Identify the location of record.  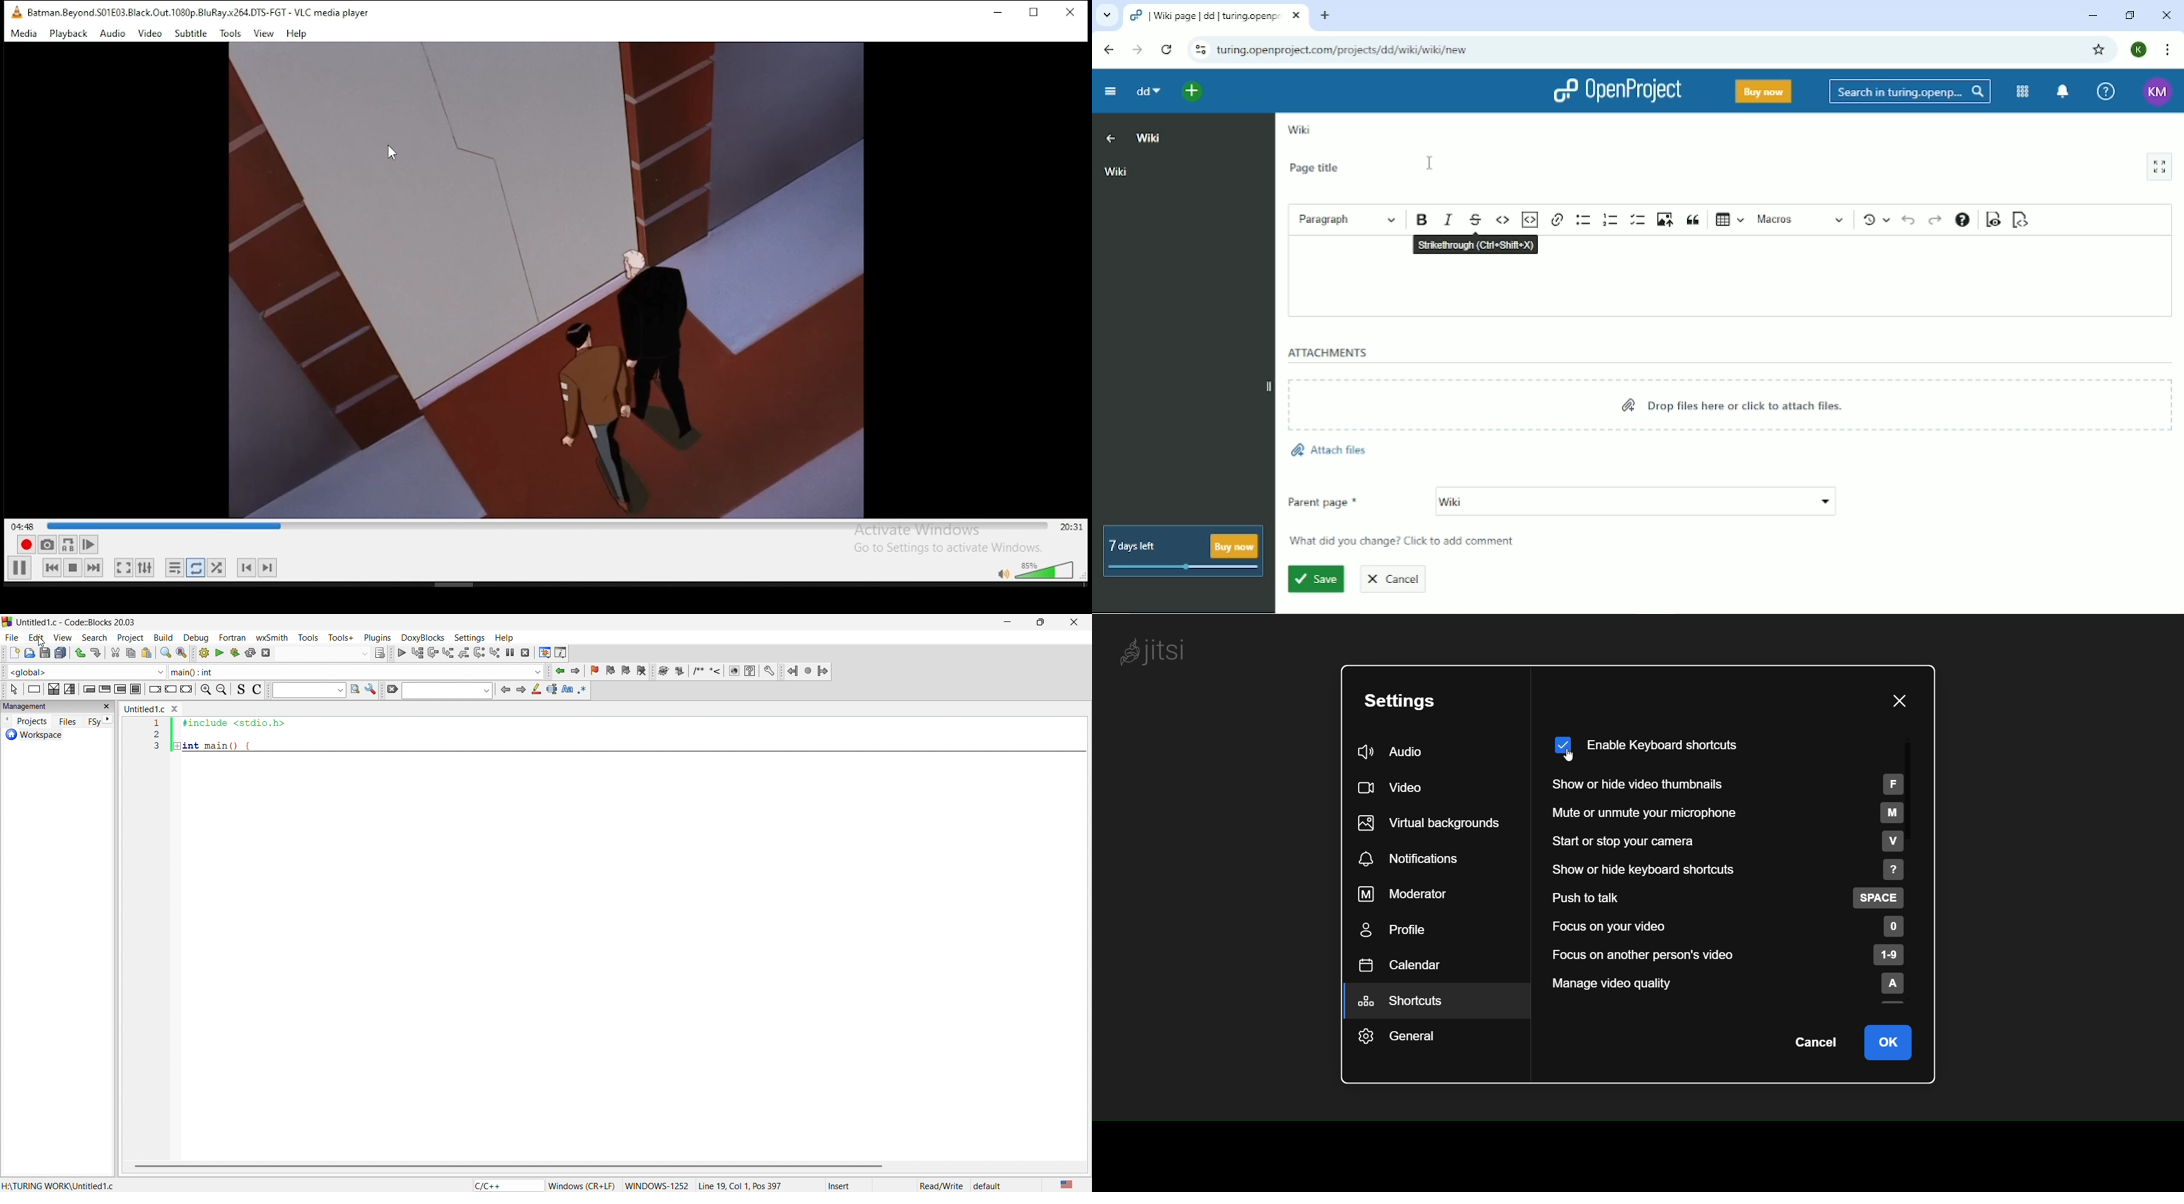
(26, 545).